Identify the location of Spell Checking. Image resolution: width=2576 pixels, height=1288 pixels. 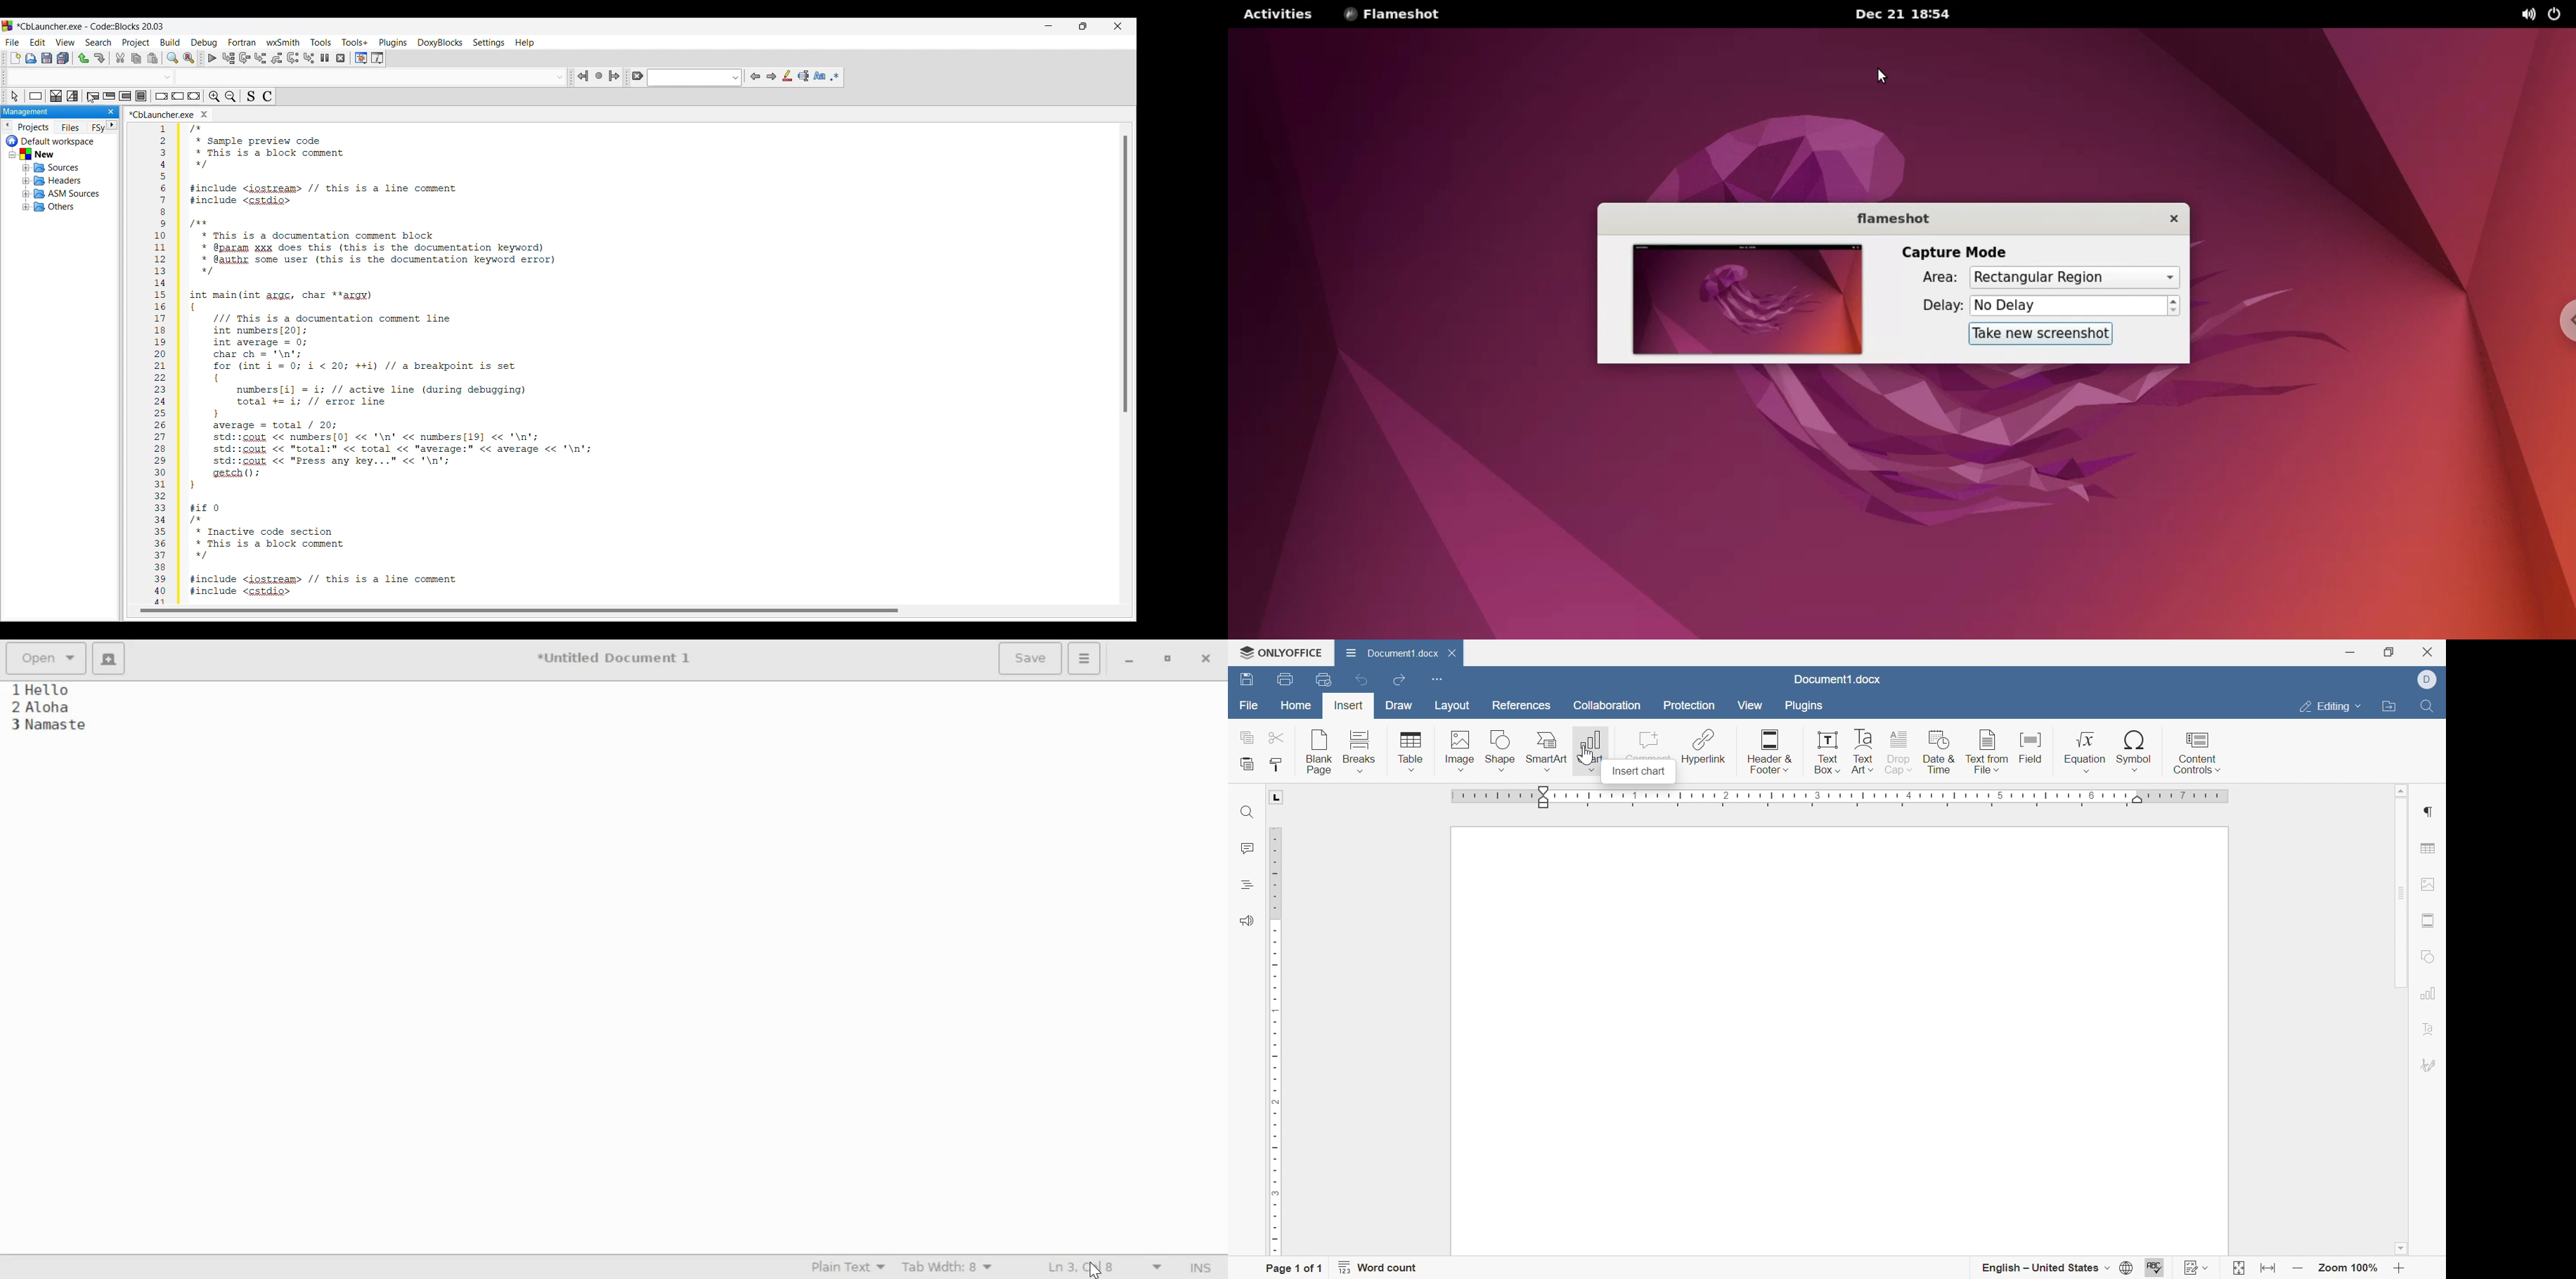
(2156, 1267).